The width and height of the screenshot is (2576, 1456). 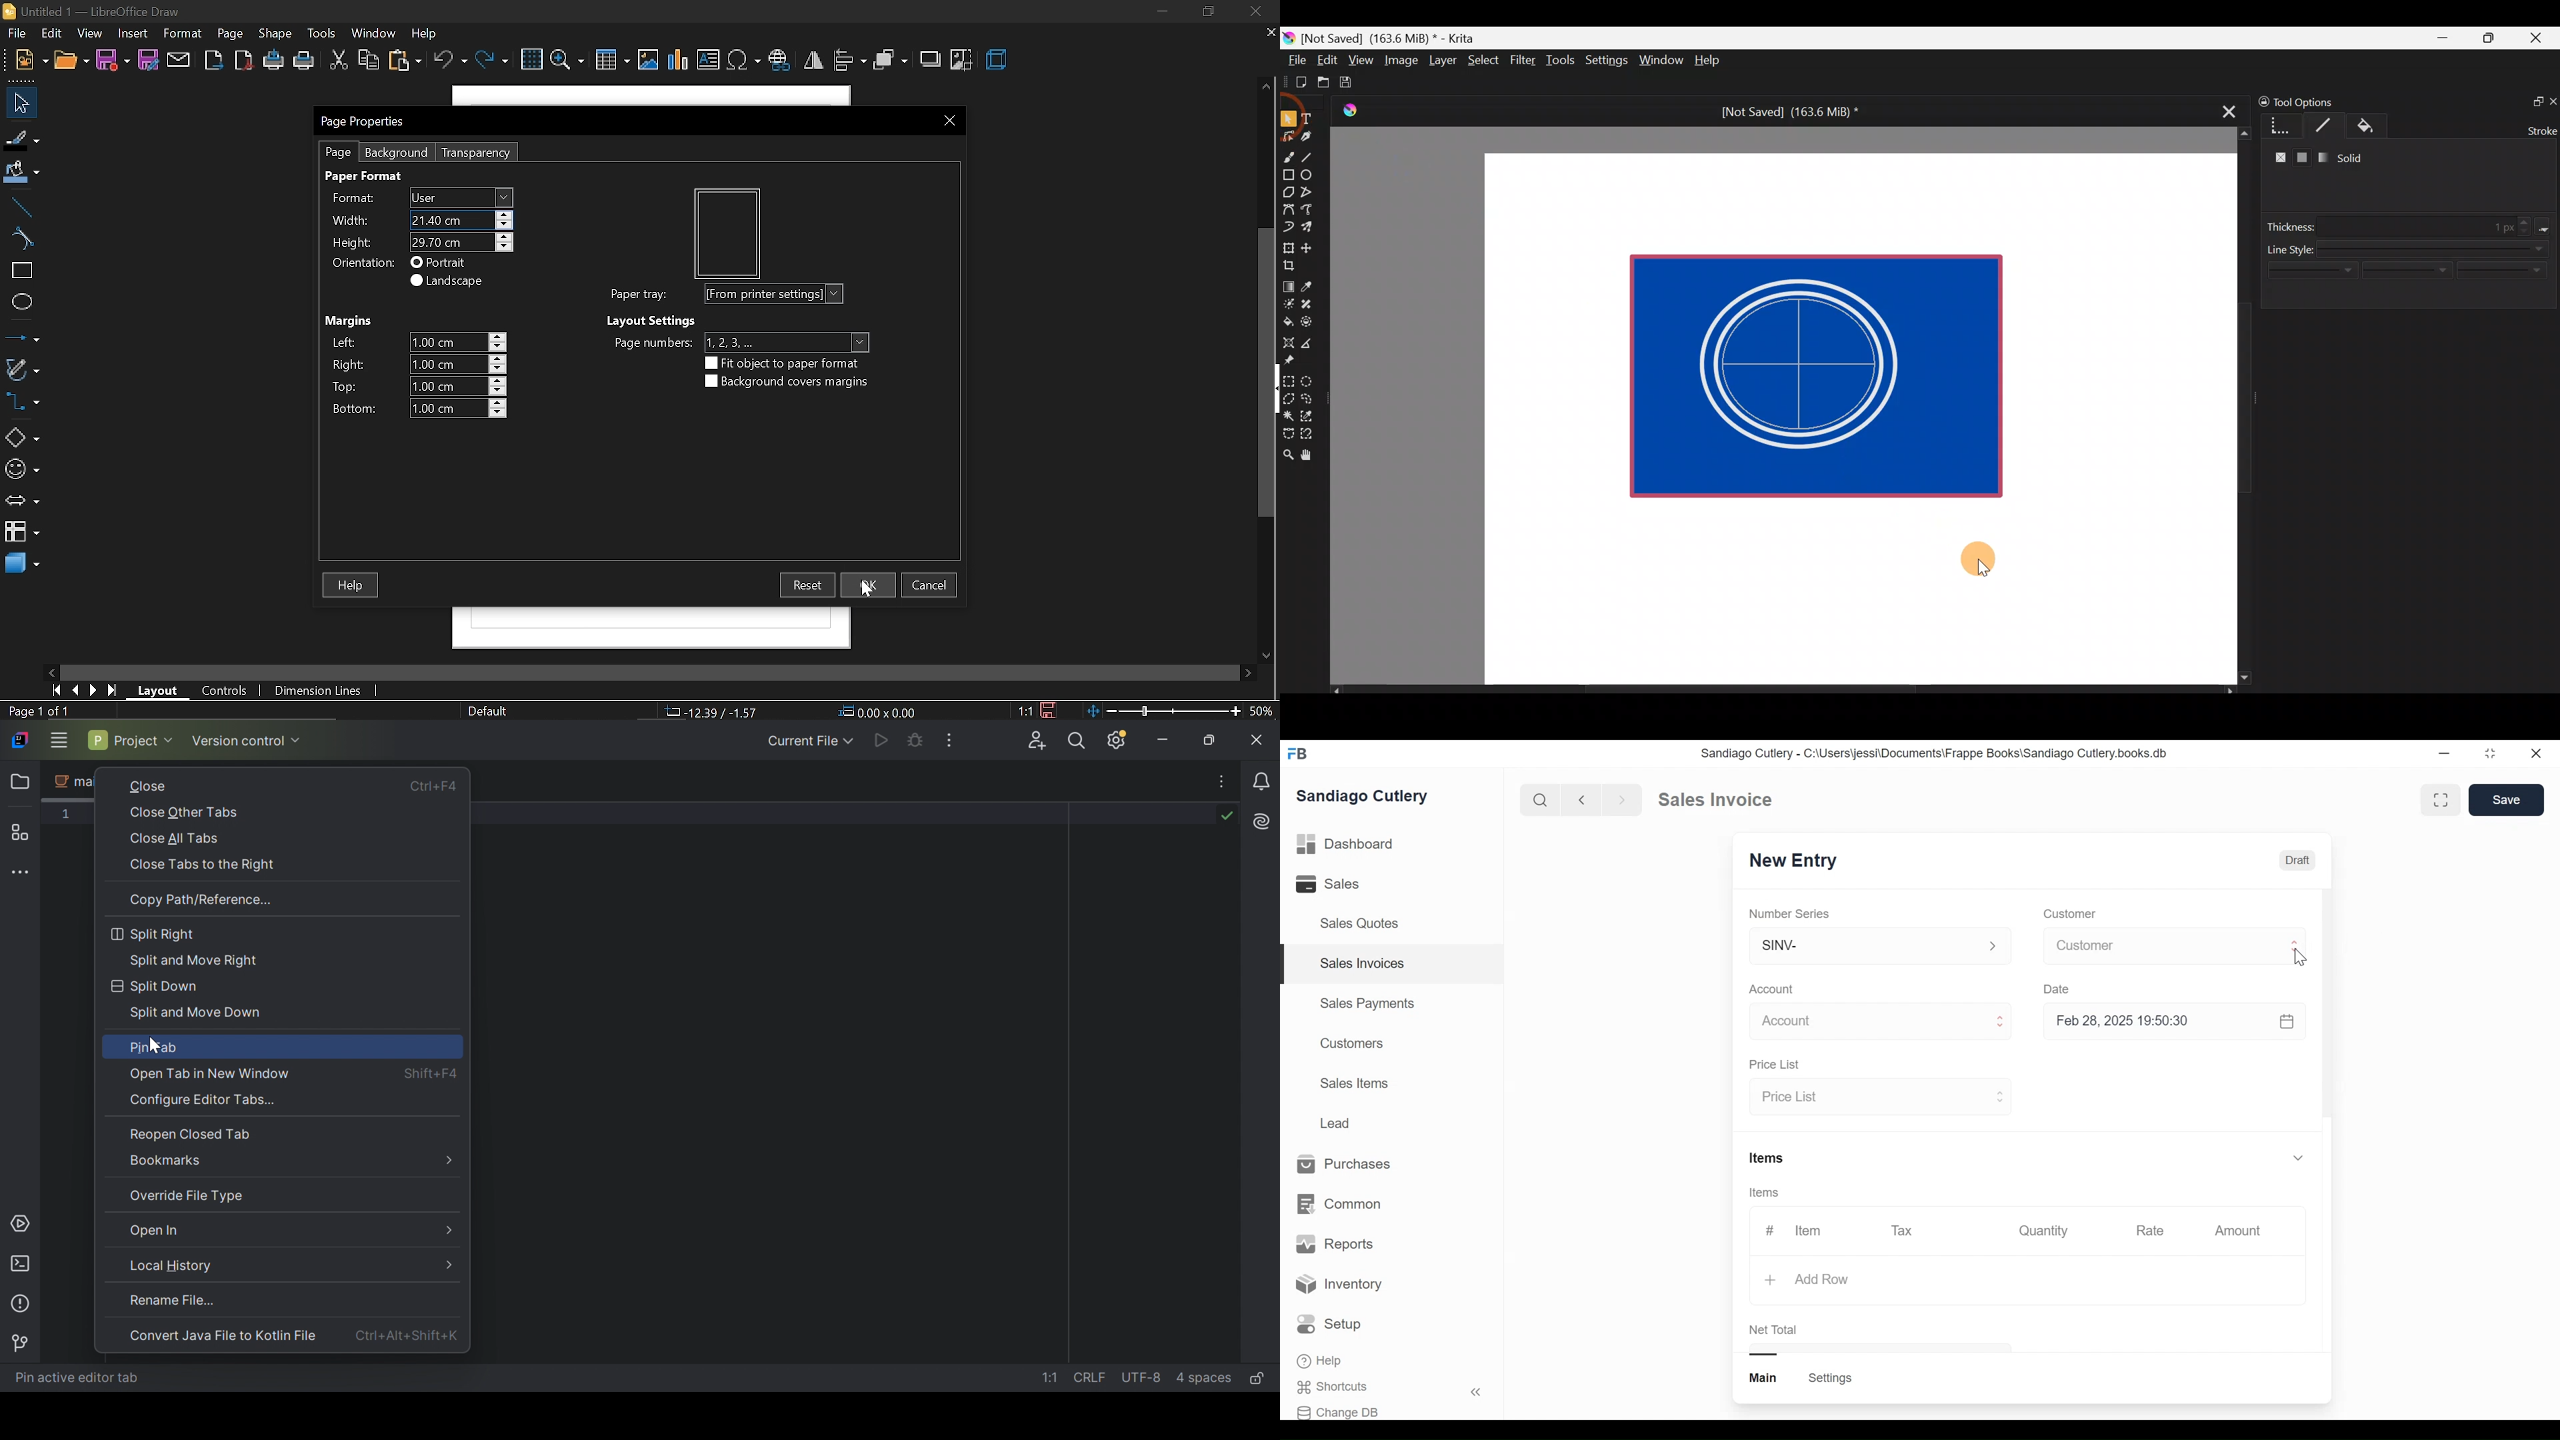 What do you see at coordinates (18, 103) in the screenshot?
I see `select` at bounding box center [18, 103].